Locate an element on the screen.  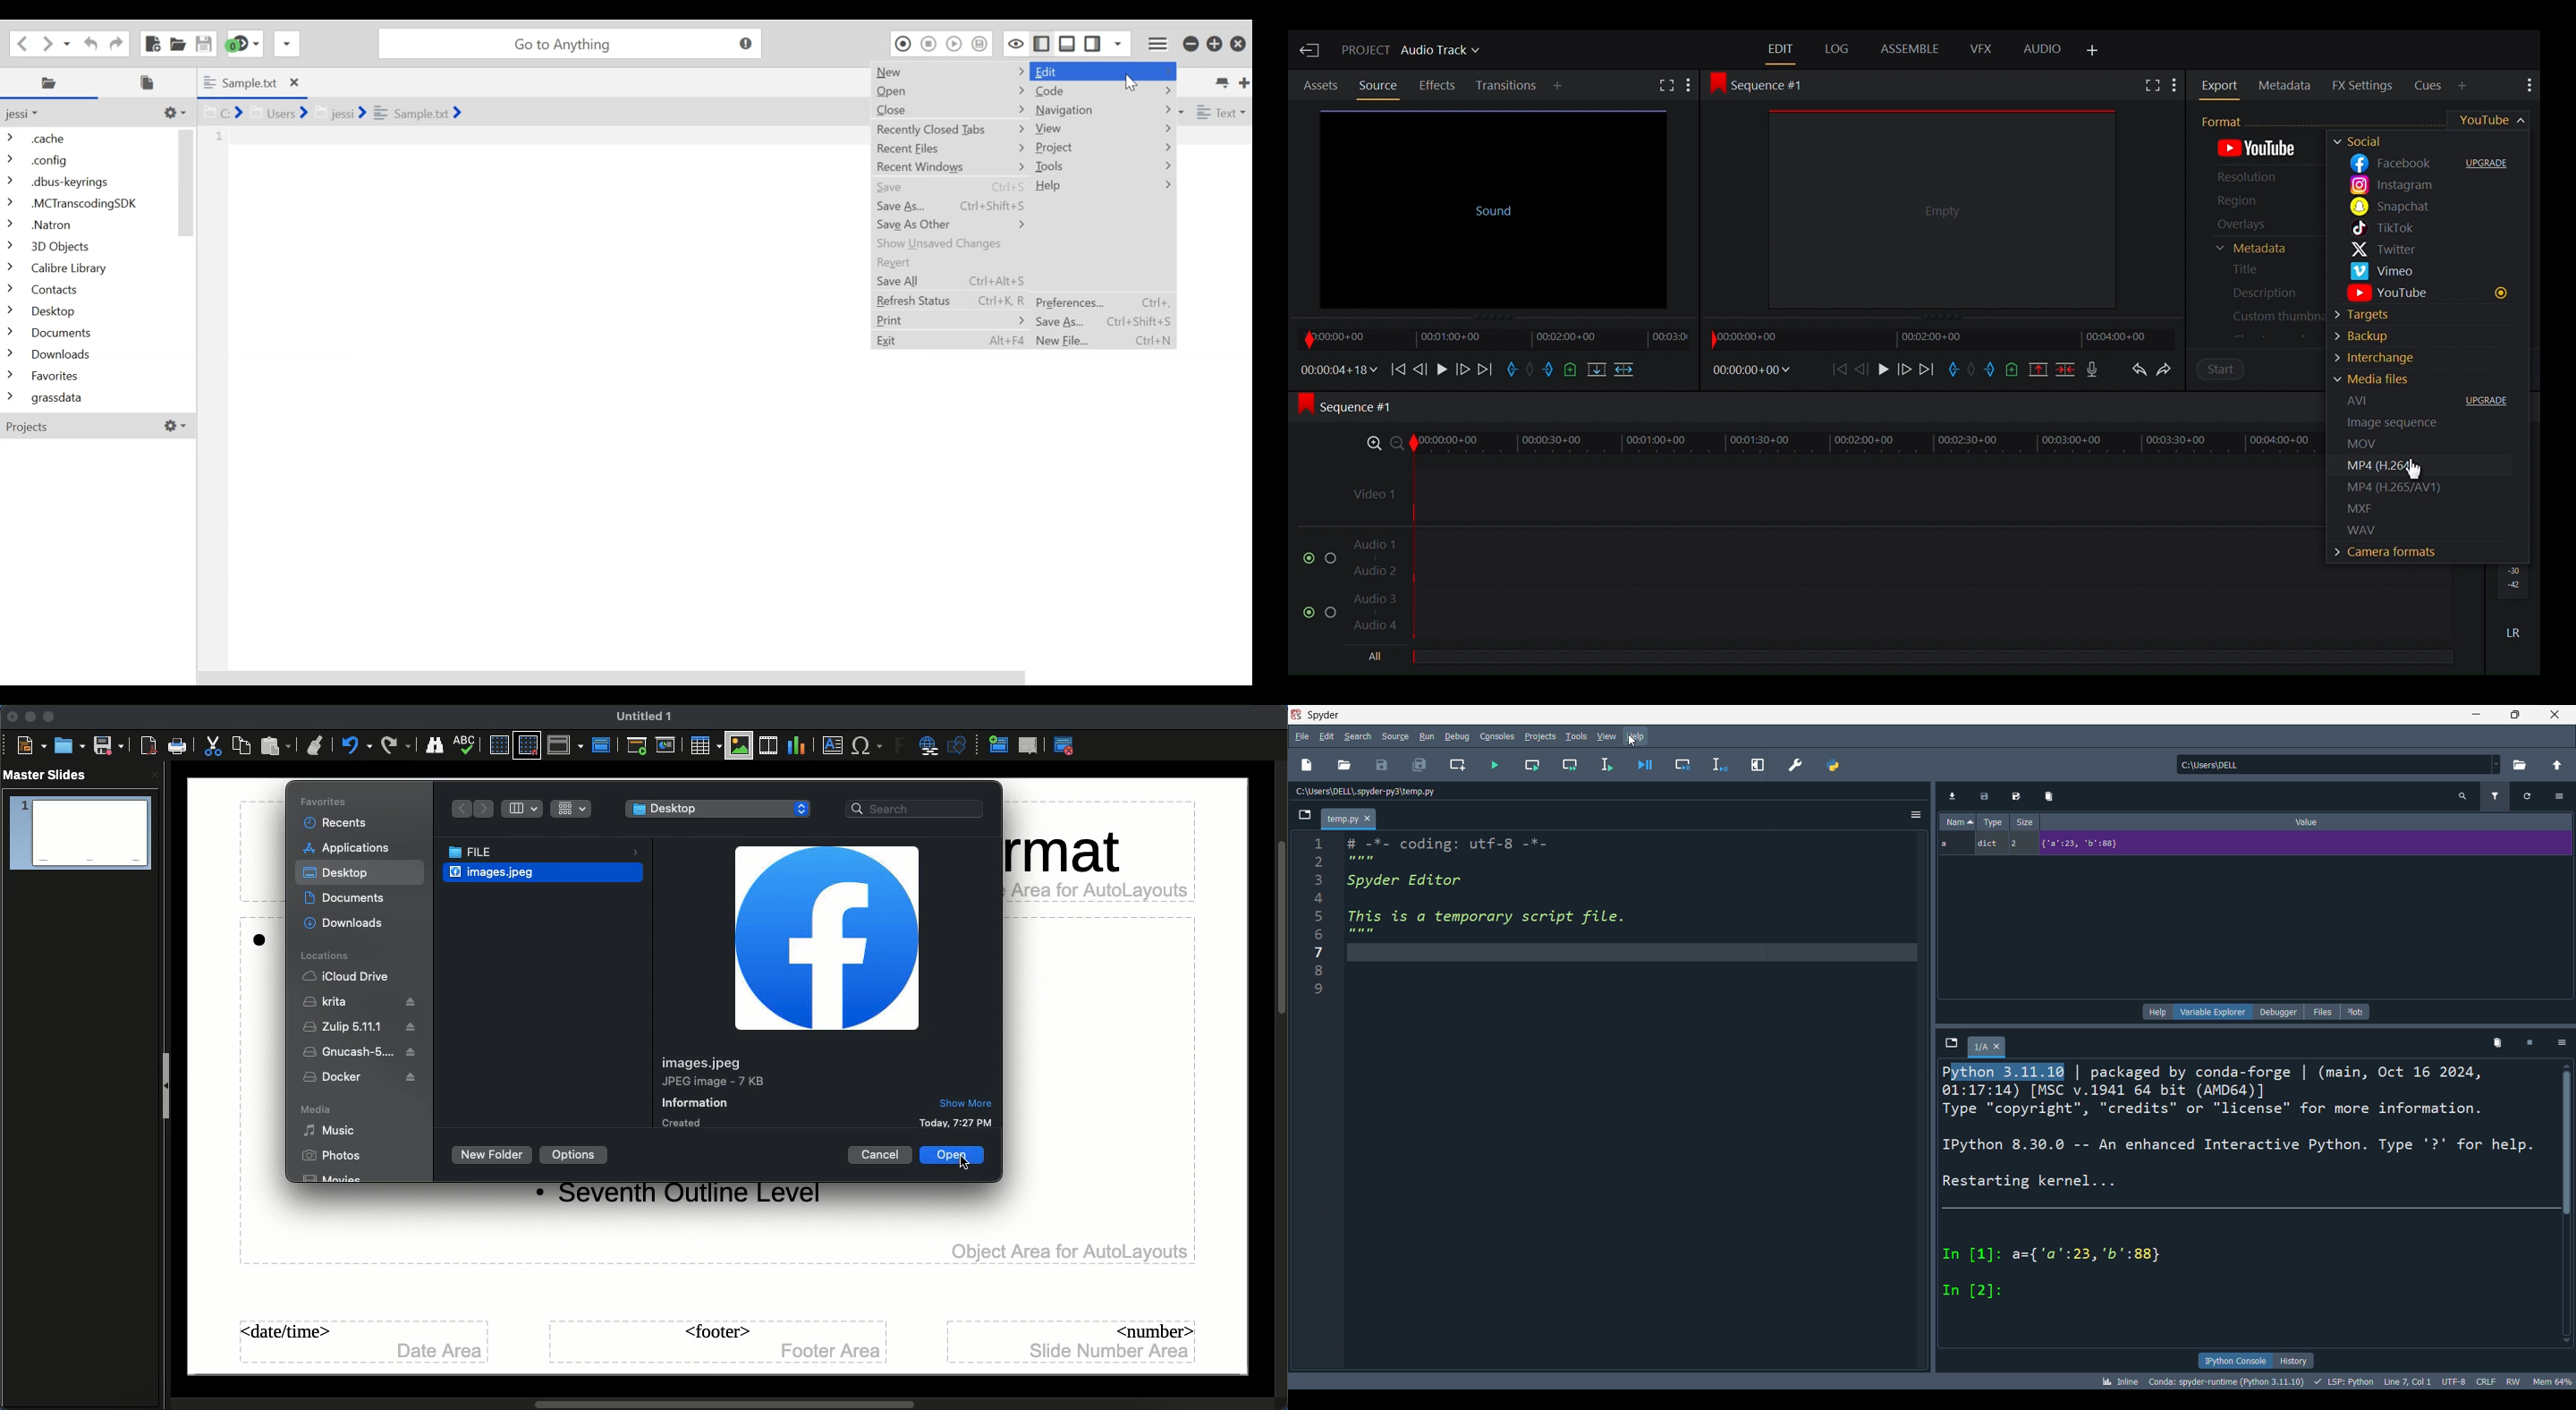
Exit master view is located at coordinates (1063, 747).